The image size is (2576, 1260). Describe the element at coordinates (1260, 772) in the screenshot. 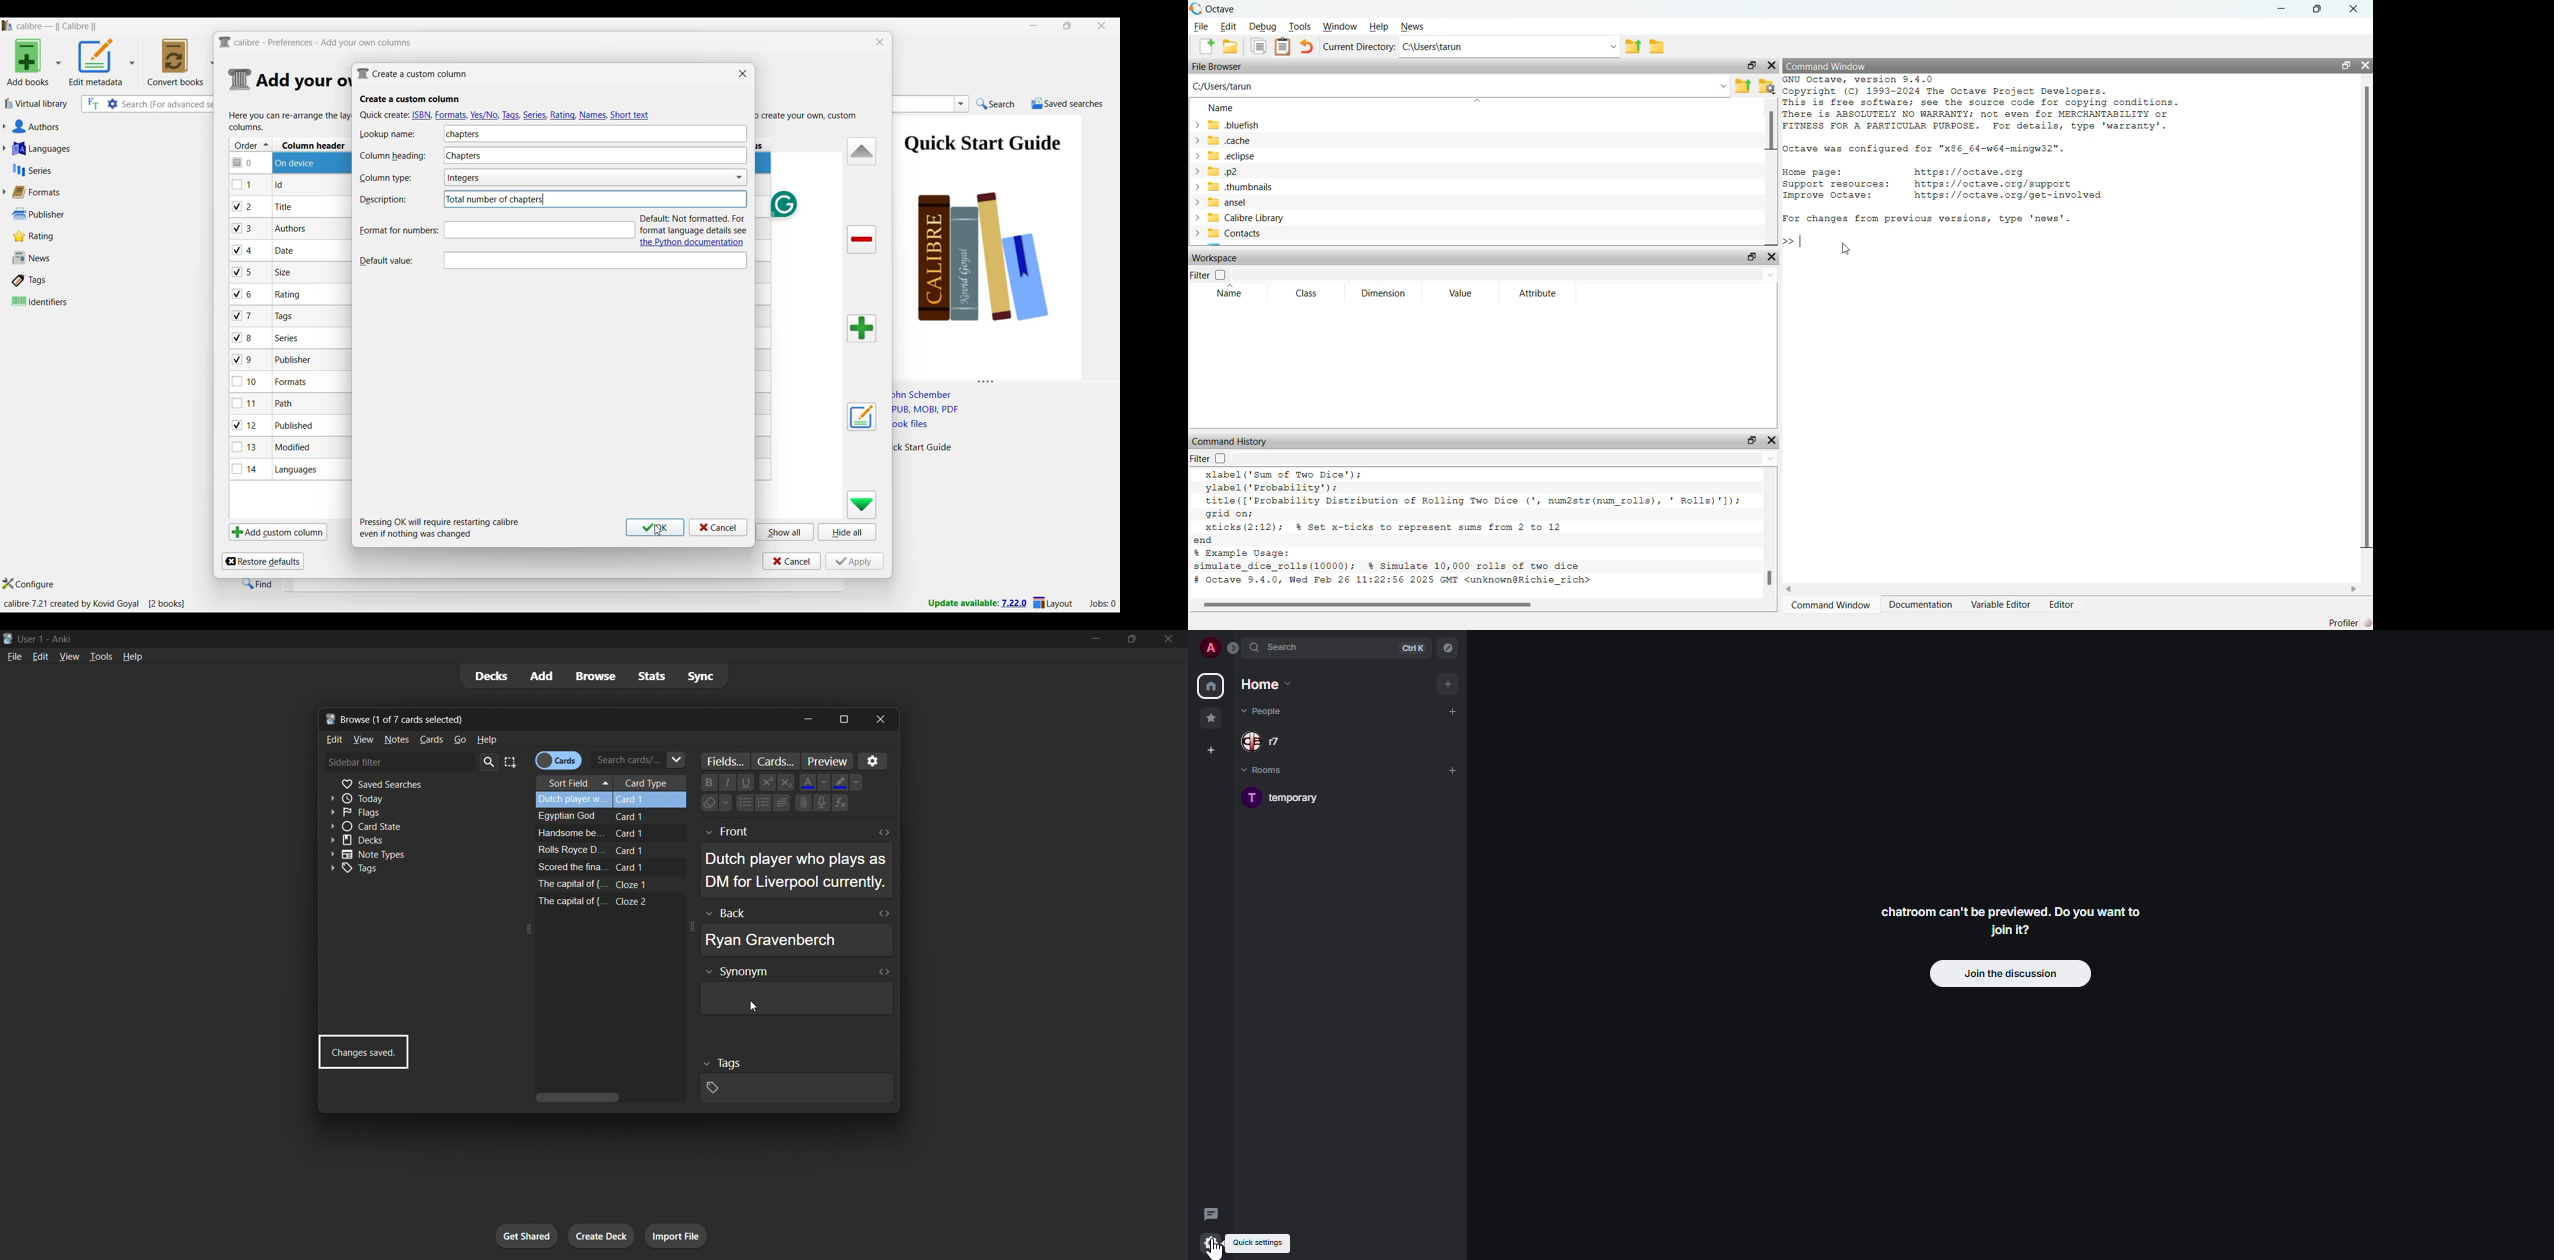

I see `rooms` at that location.